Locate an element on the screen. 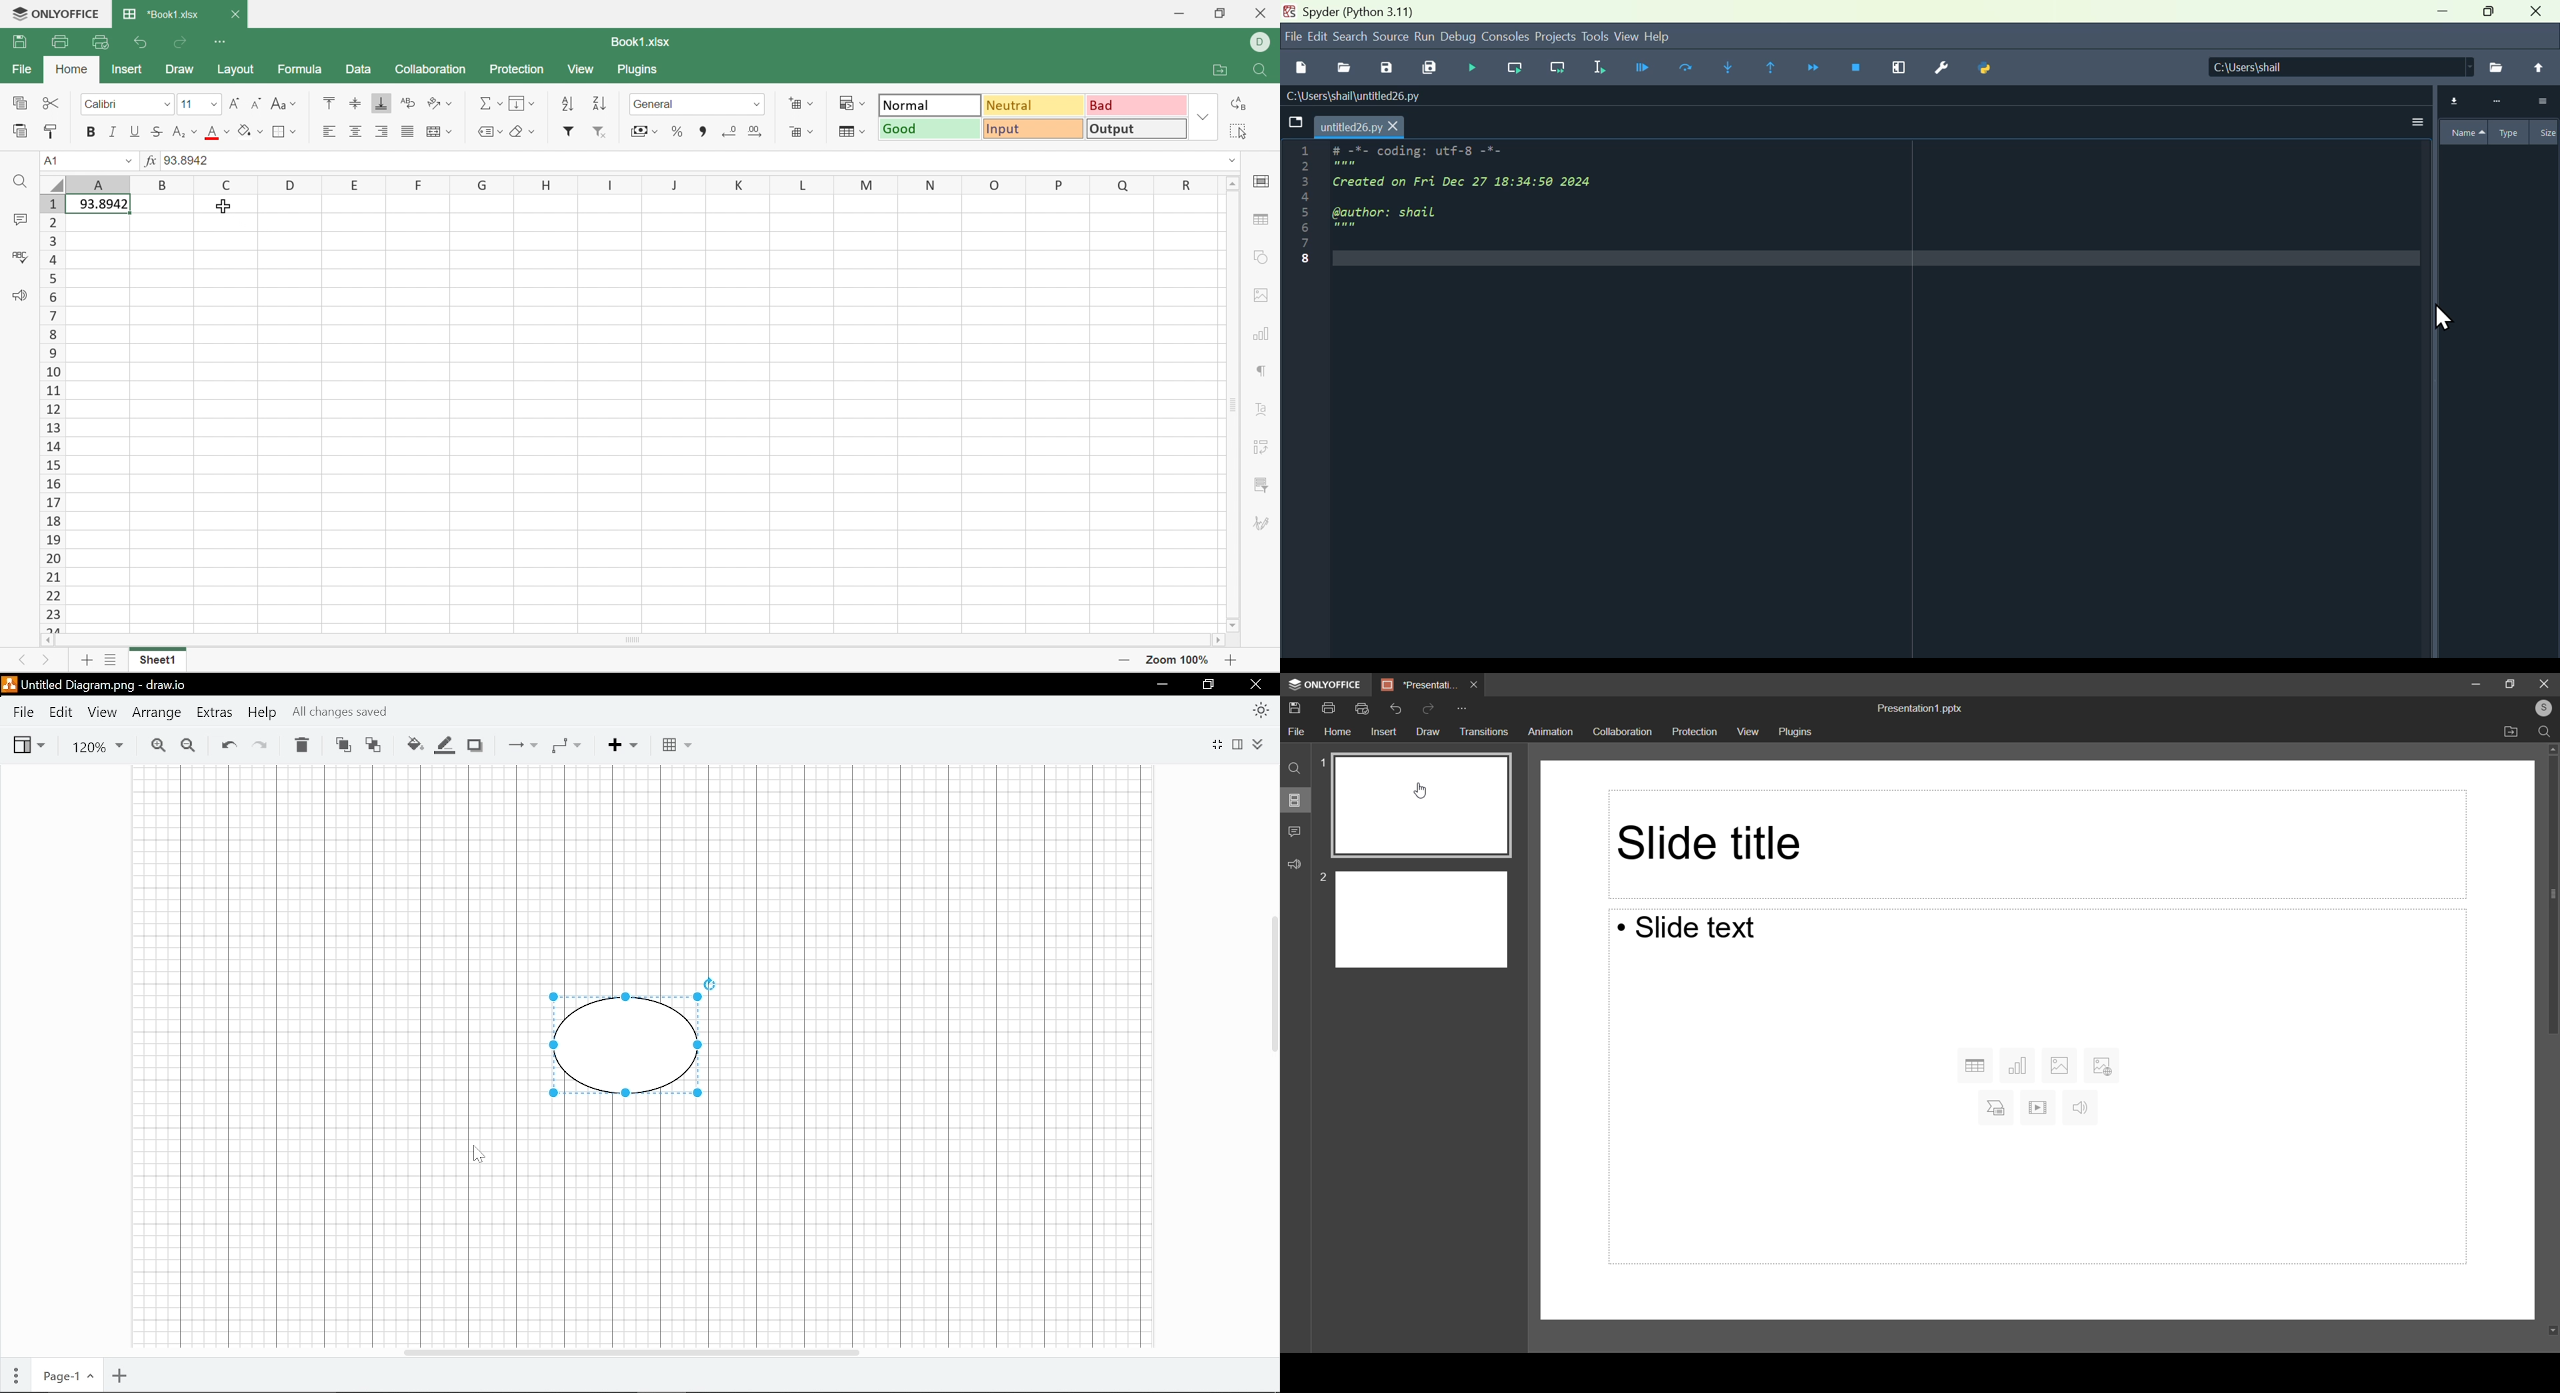  A1 is located at coordinates (53, 160).